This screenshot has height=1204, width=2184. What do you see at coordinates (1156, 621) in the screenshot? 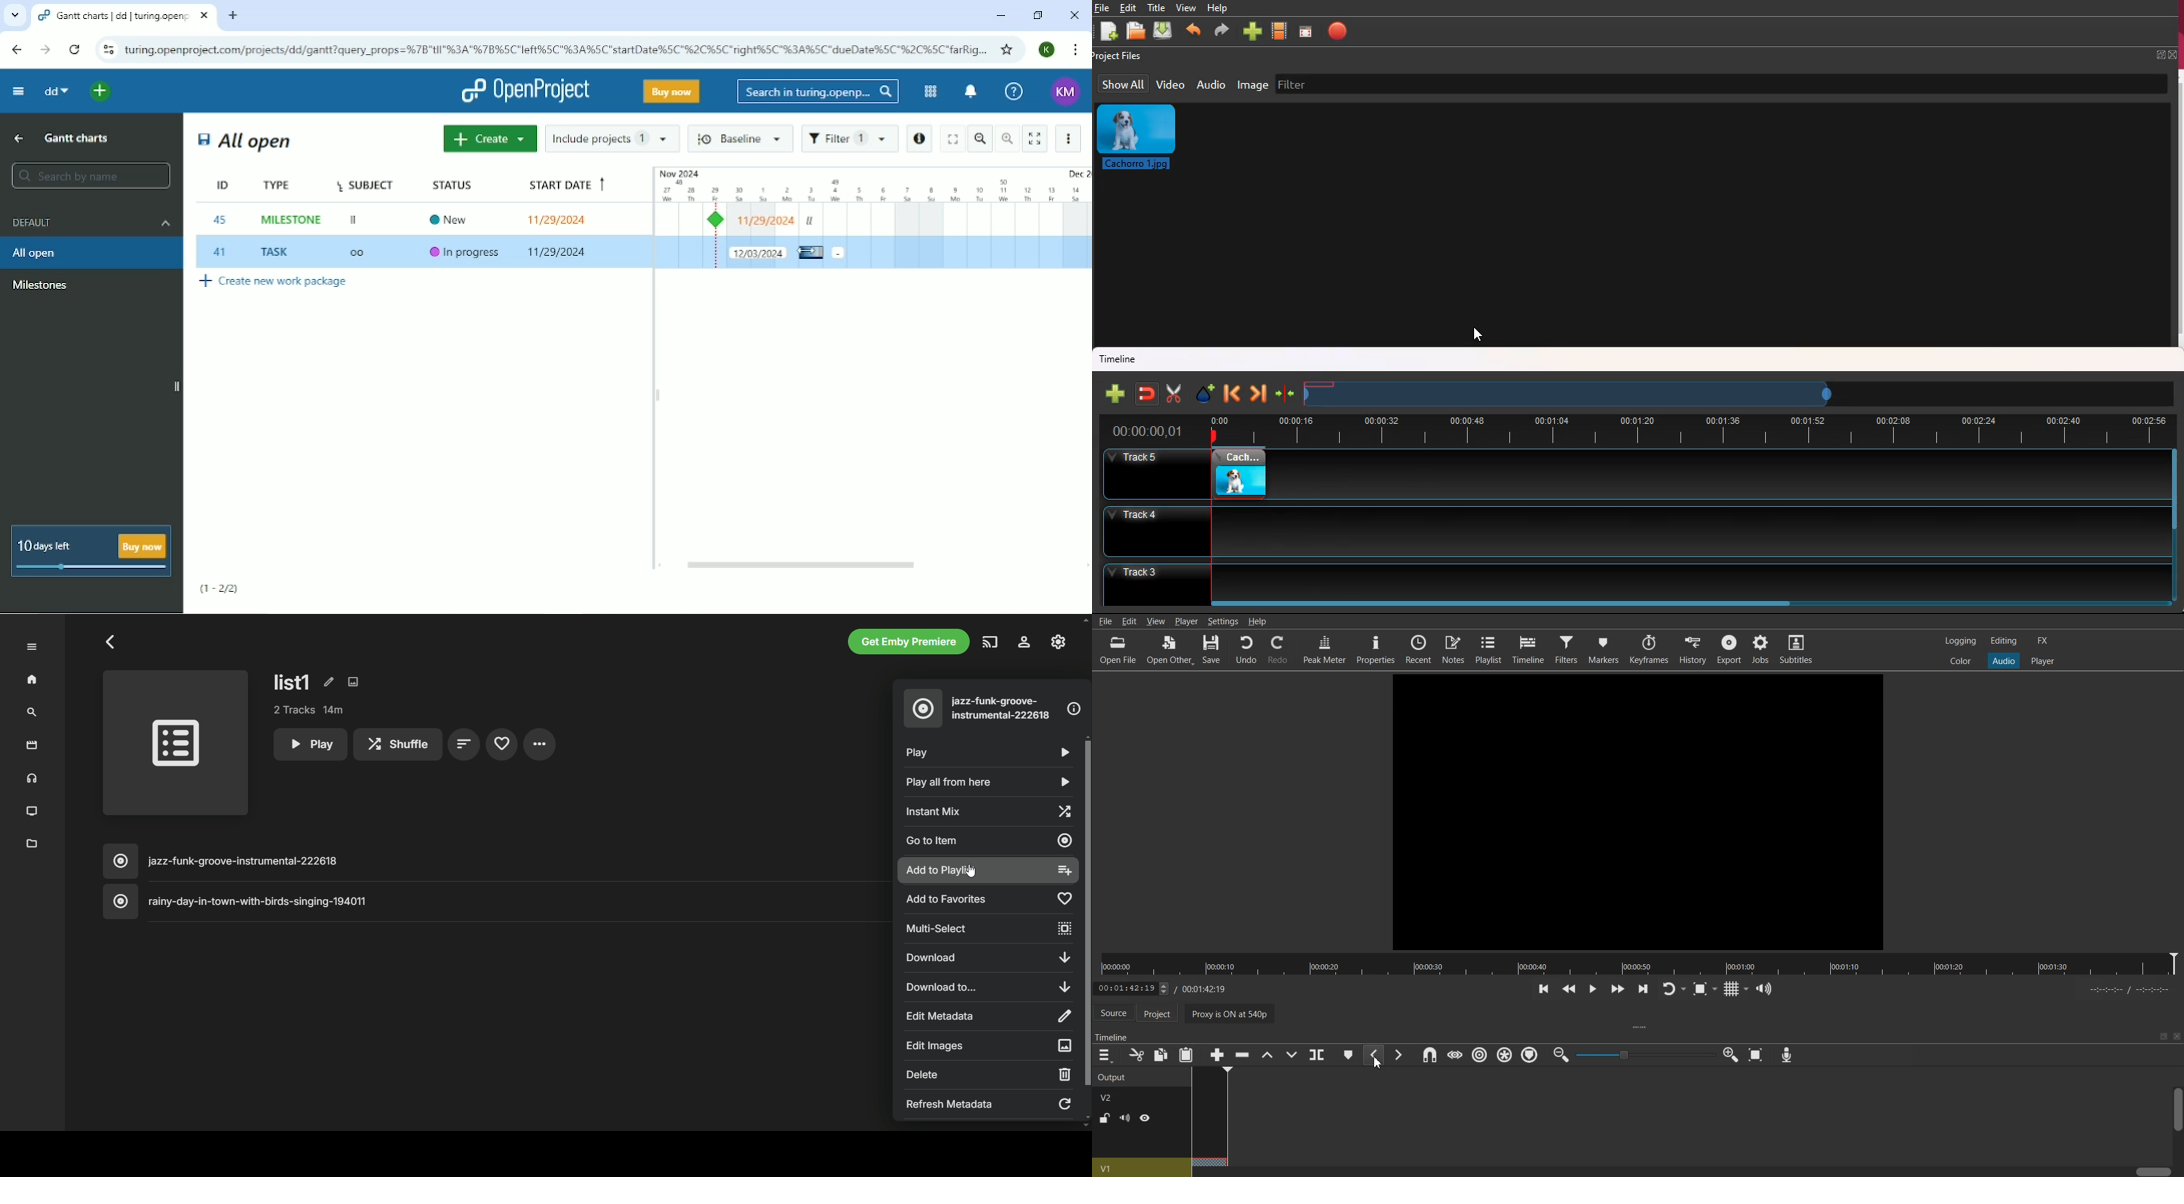
I see `View` at bounding box center [1156, 621].